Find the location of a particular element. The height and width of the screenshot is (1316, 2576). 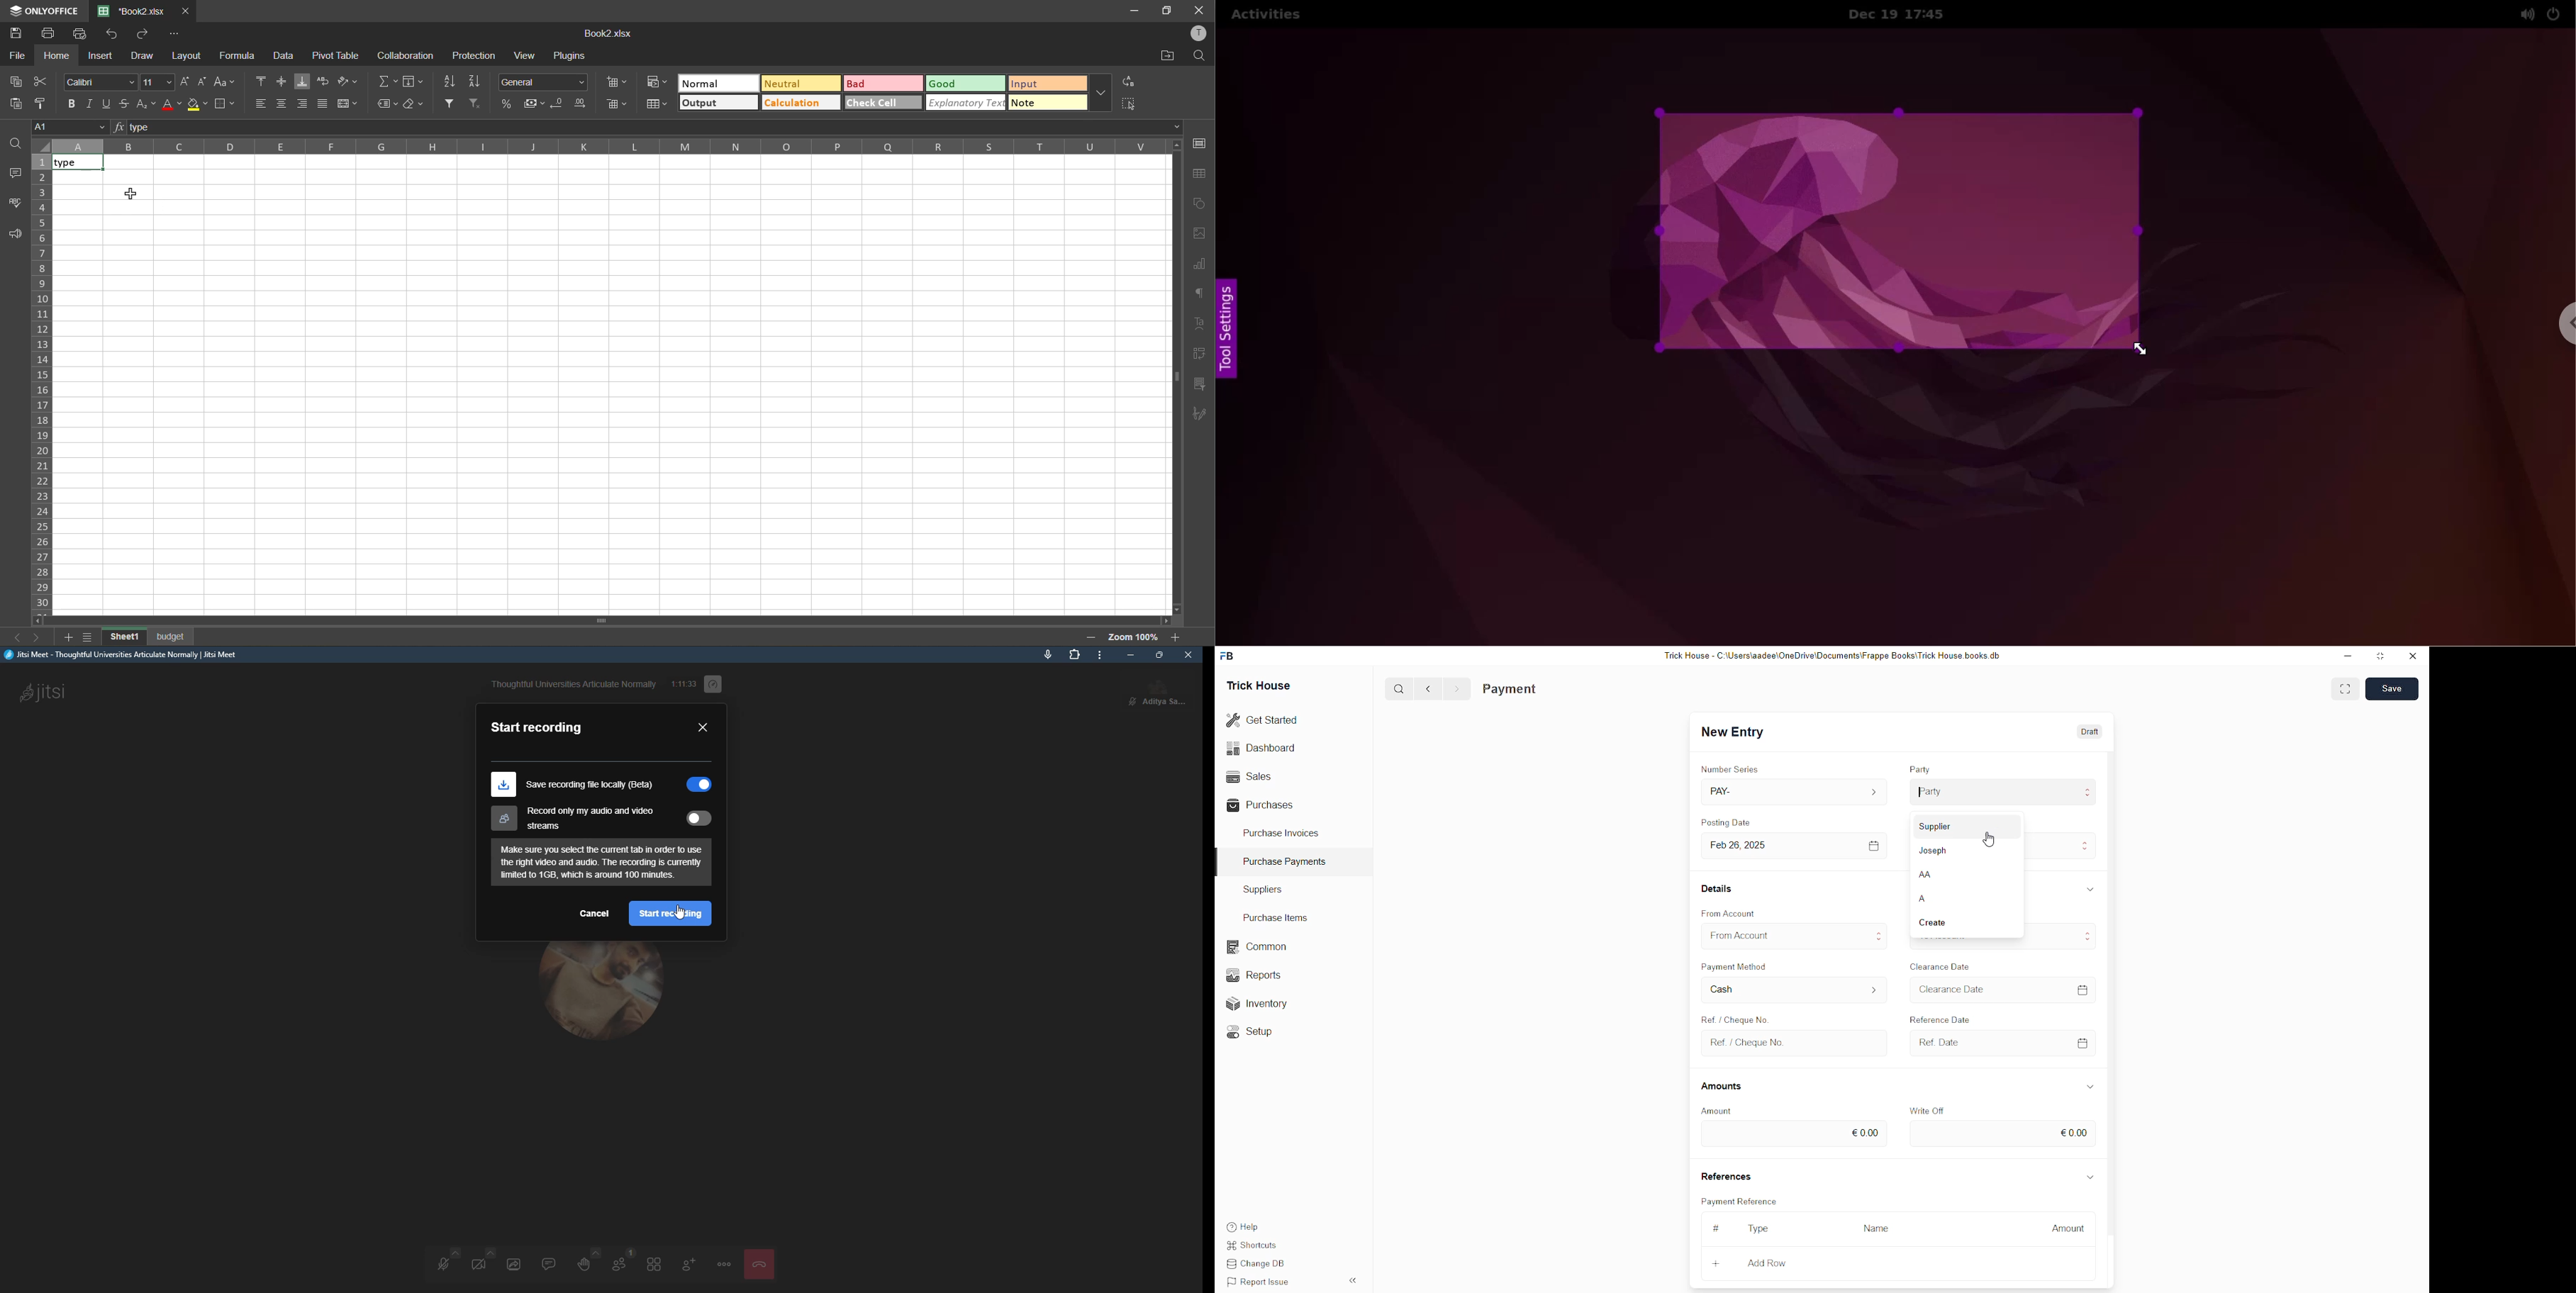

Create is located at coordinates (1949, 924).